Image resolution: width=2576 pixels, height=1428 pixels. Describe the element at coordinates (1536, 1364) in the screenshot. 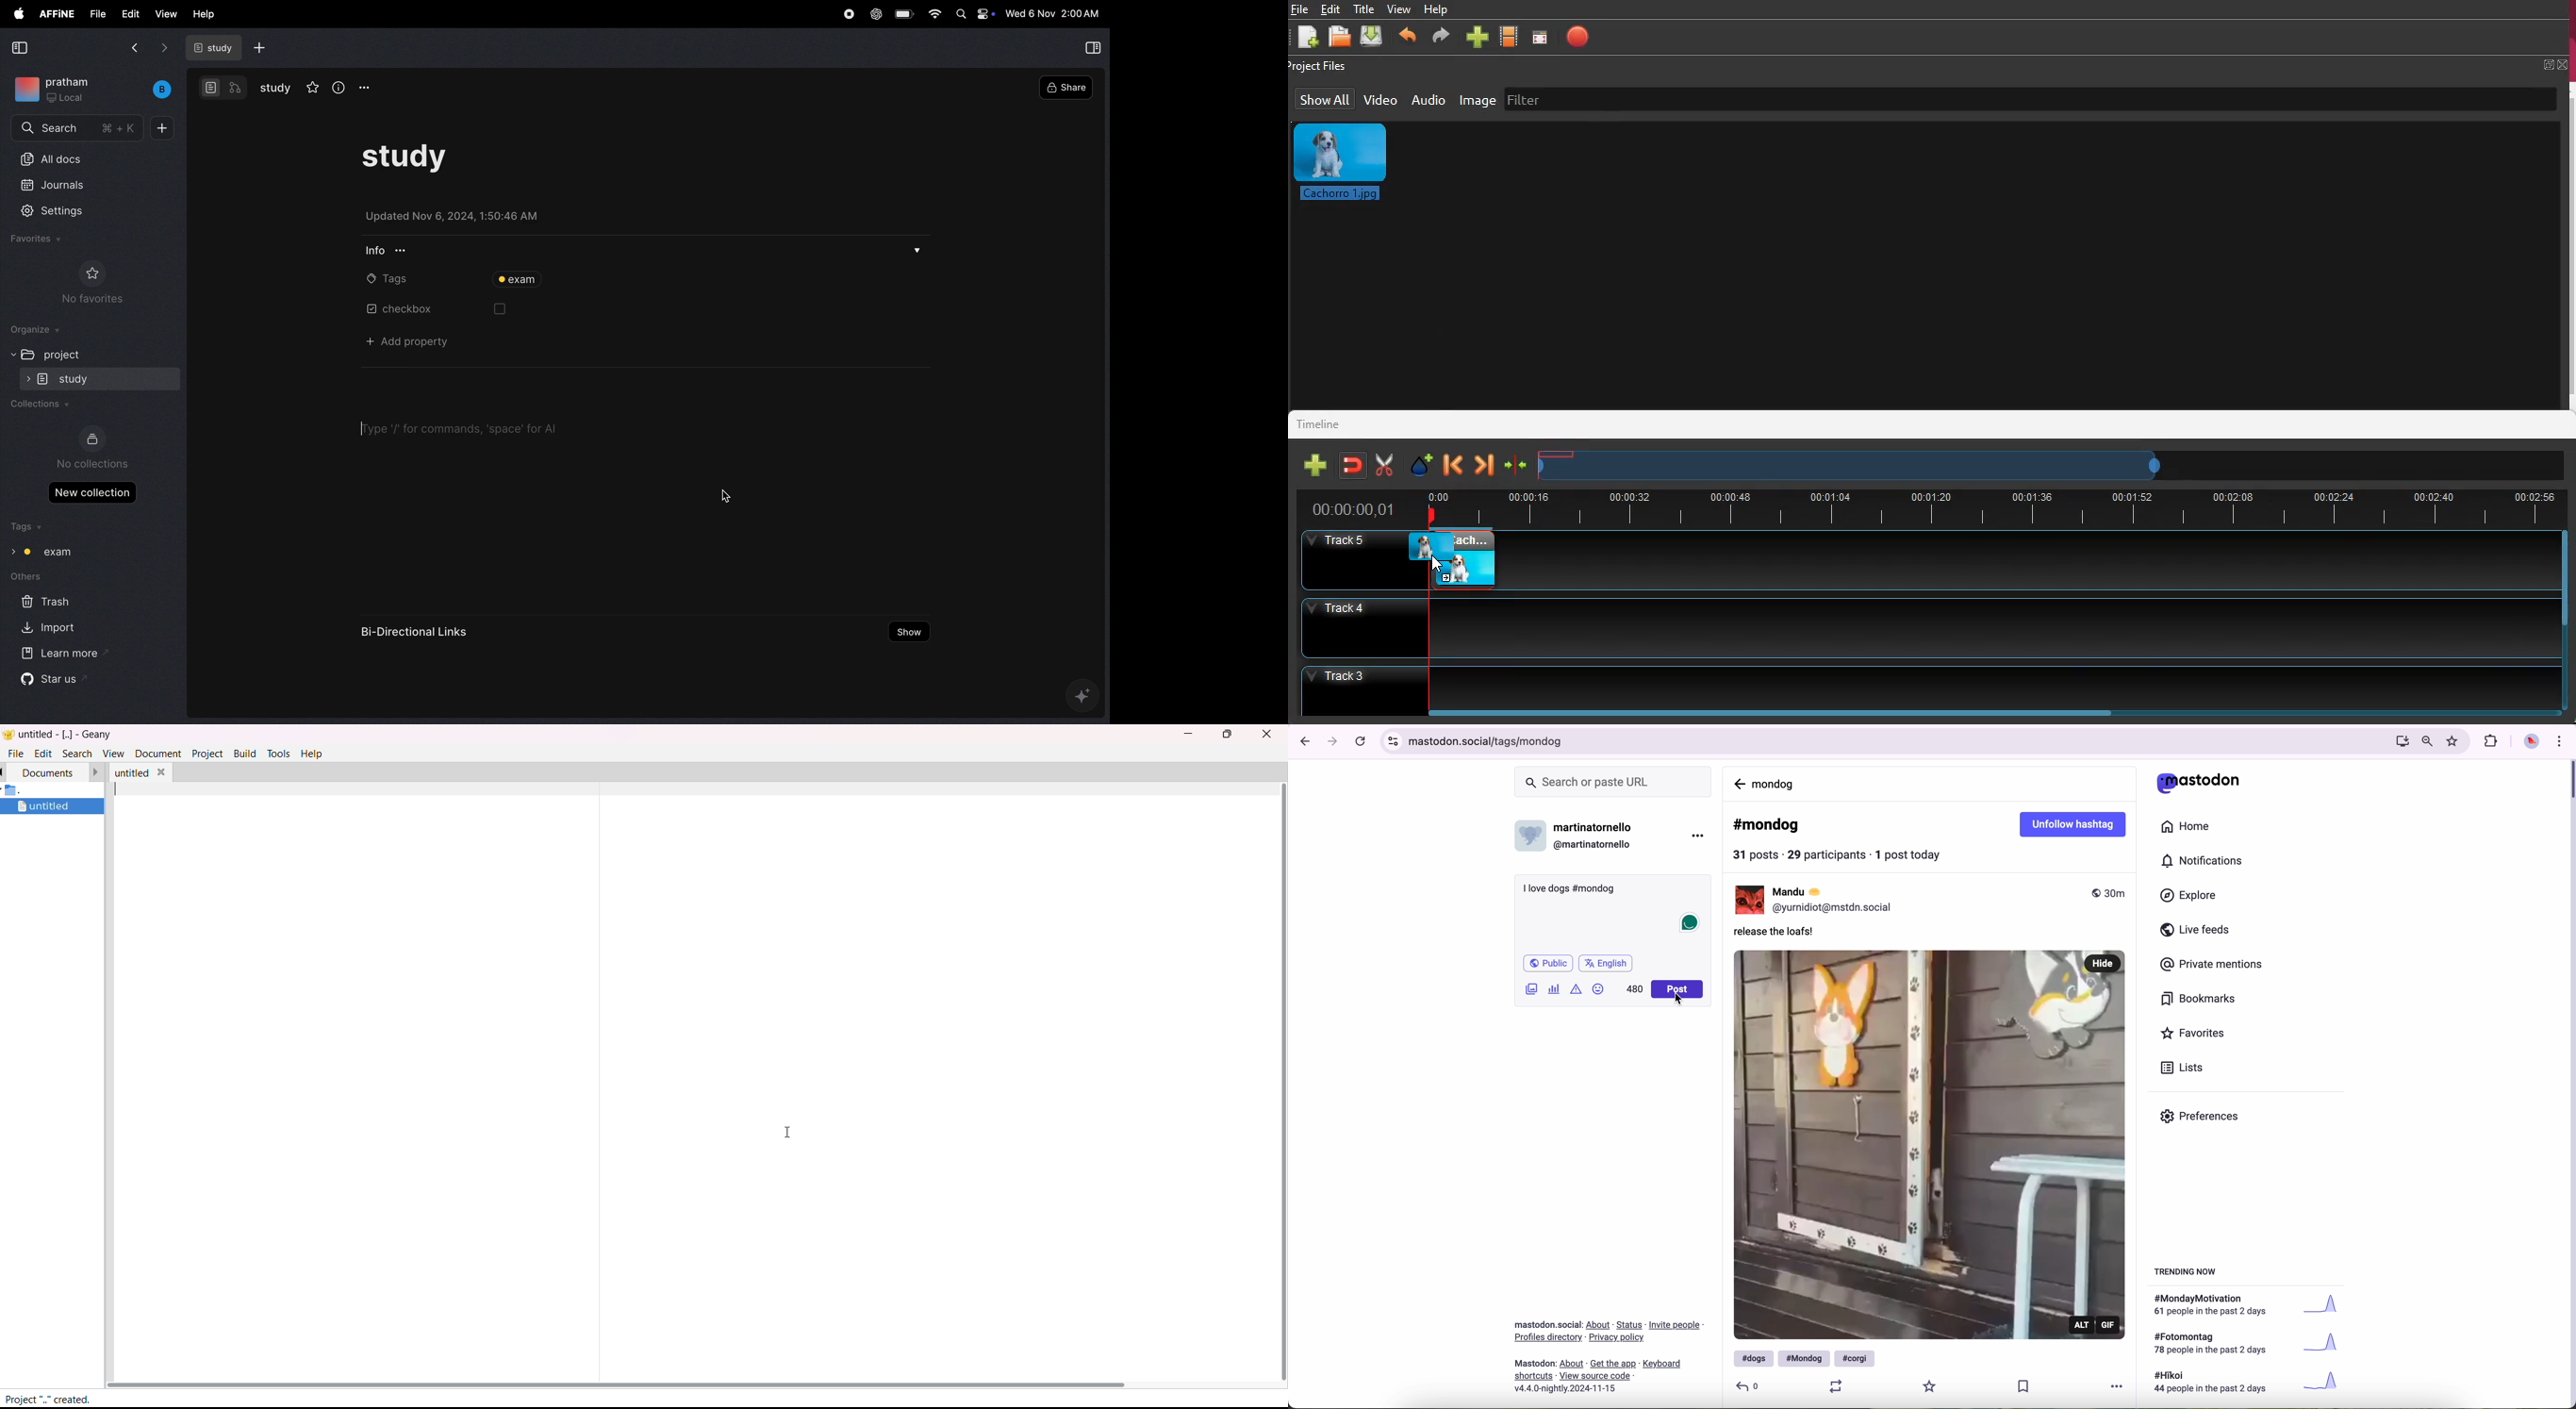

I see `mastodon` at that location.